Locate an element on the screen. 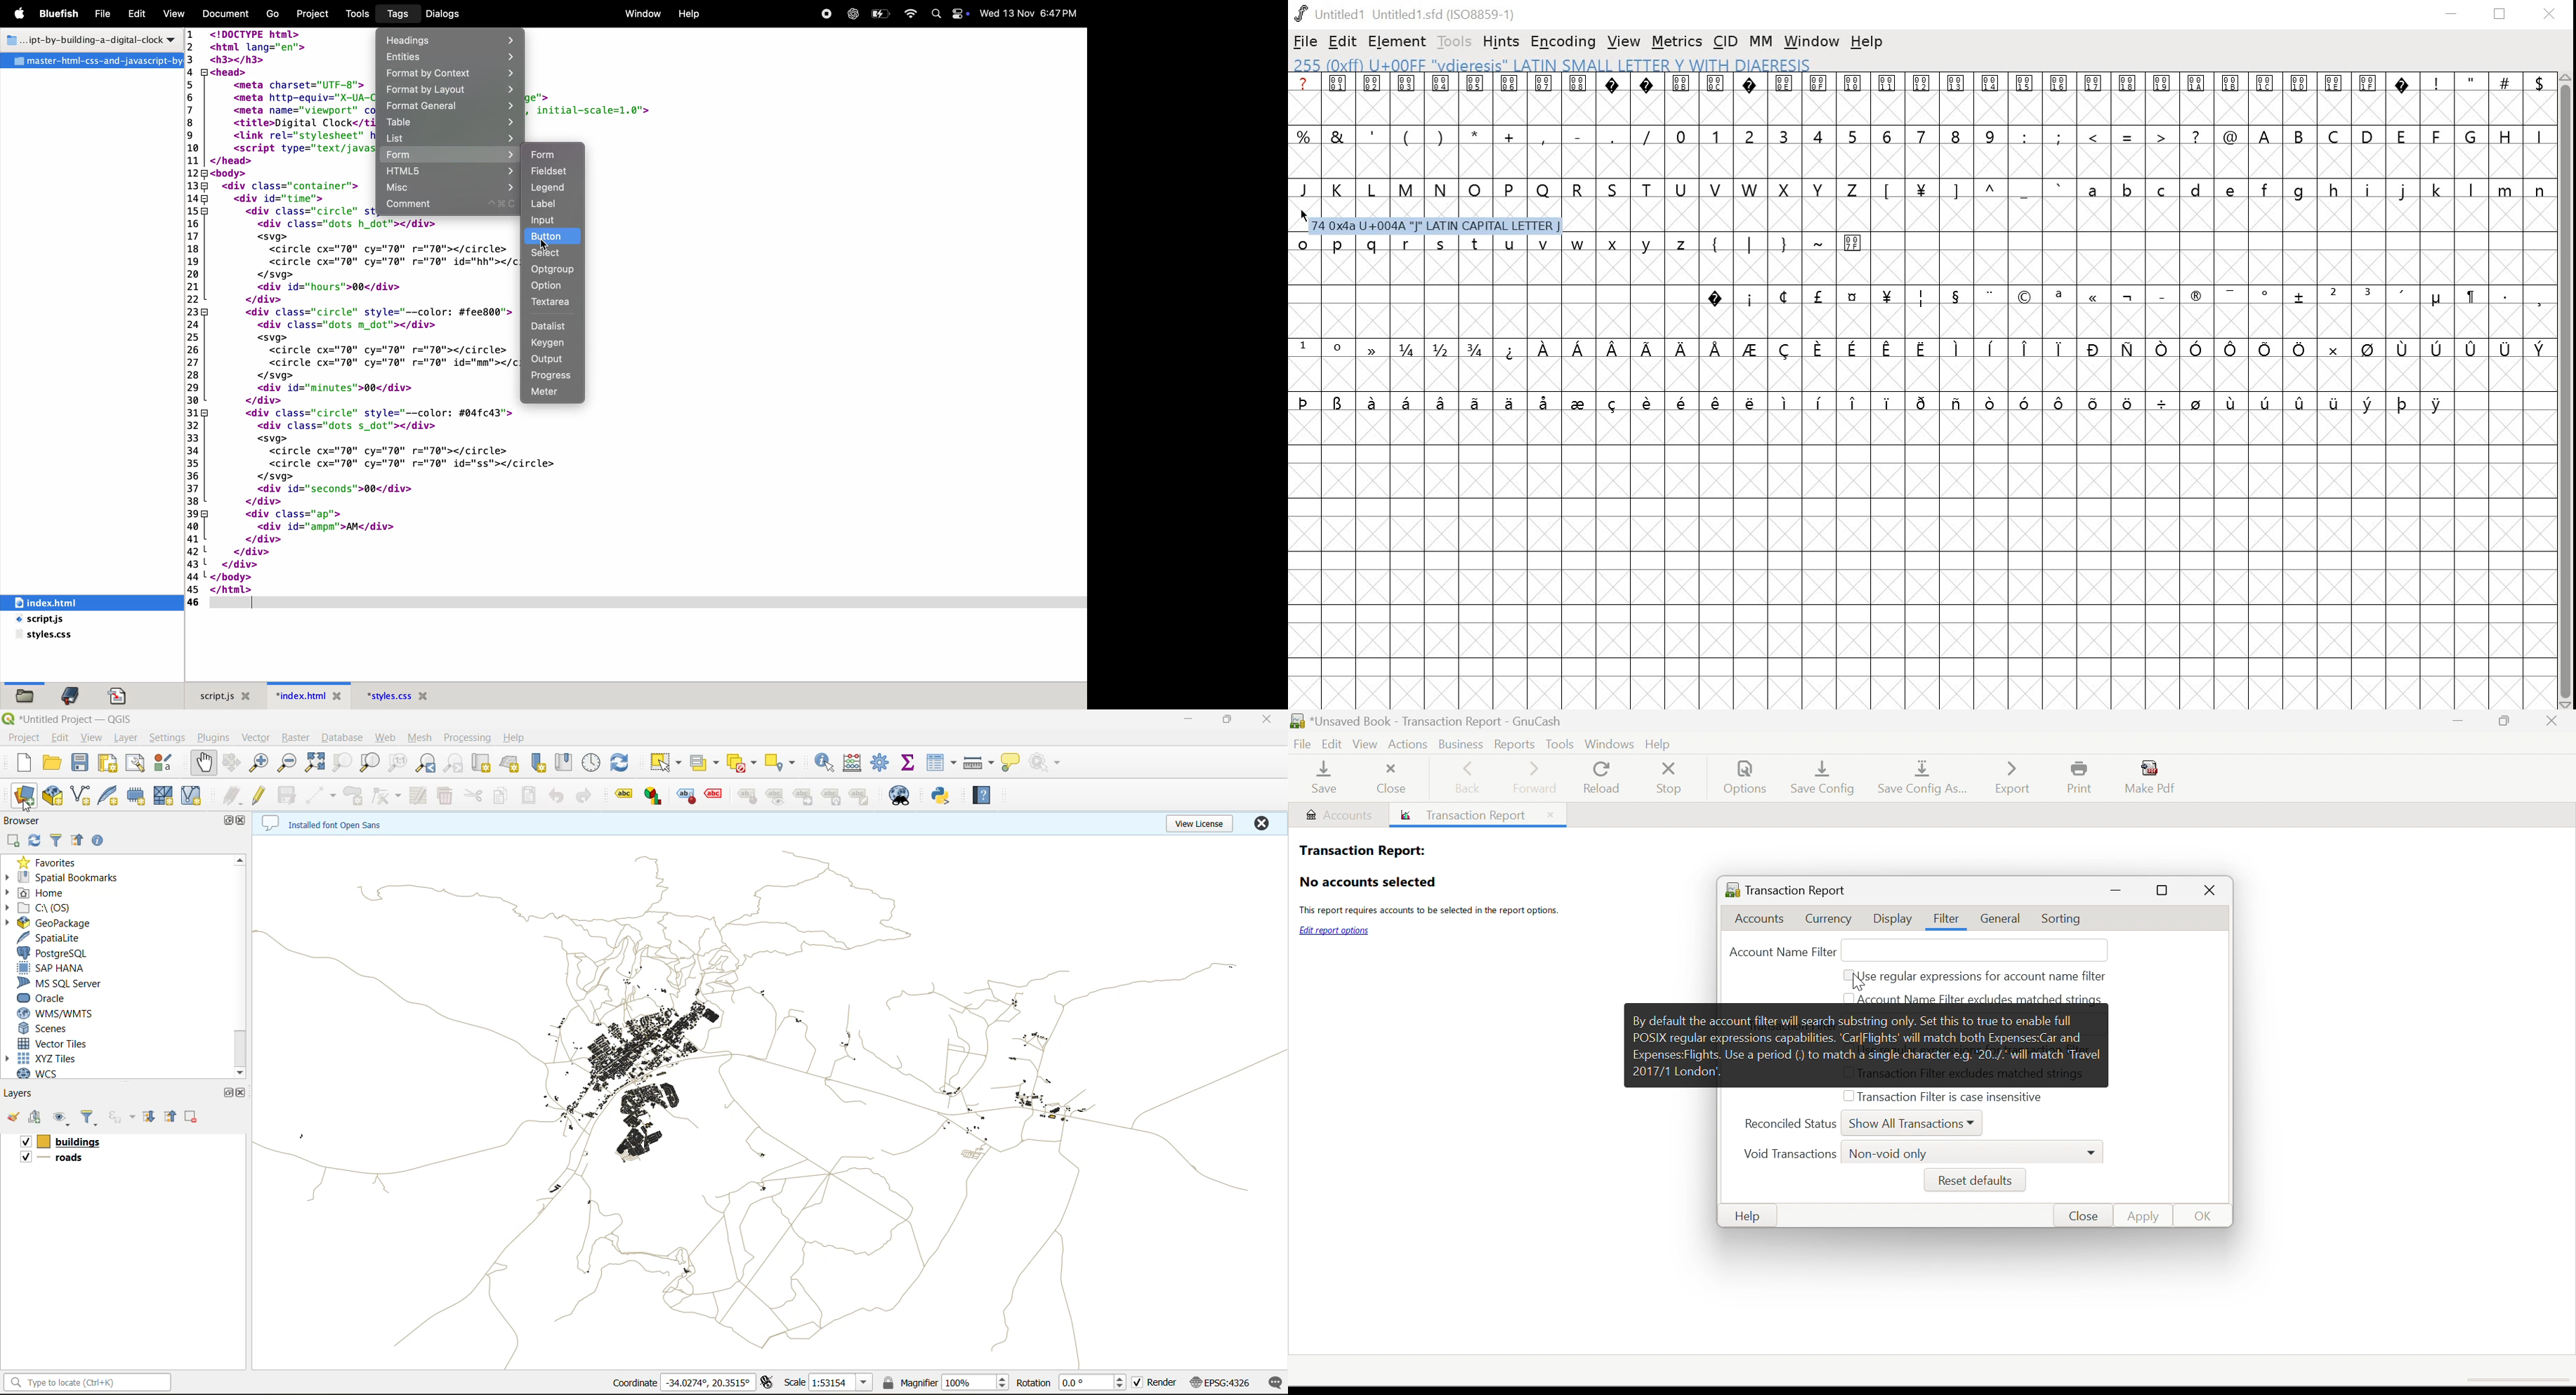 This screenshot has width=2576, height=1400. Misc is located at coordinates (451, 187).